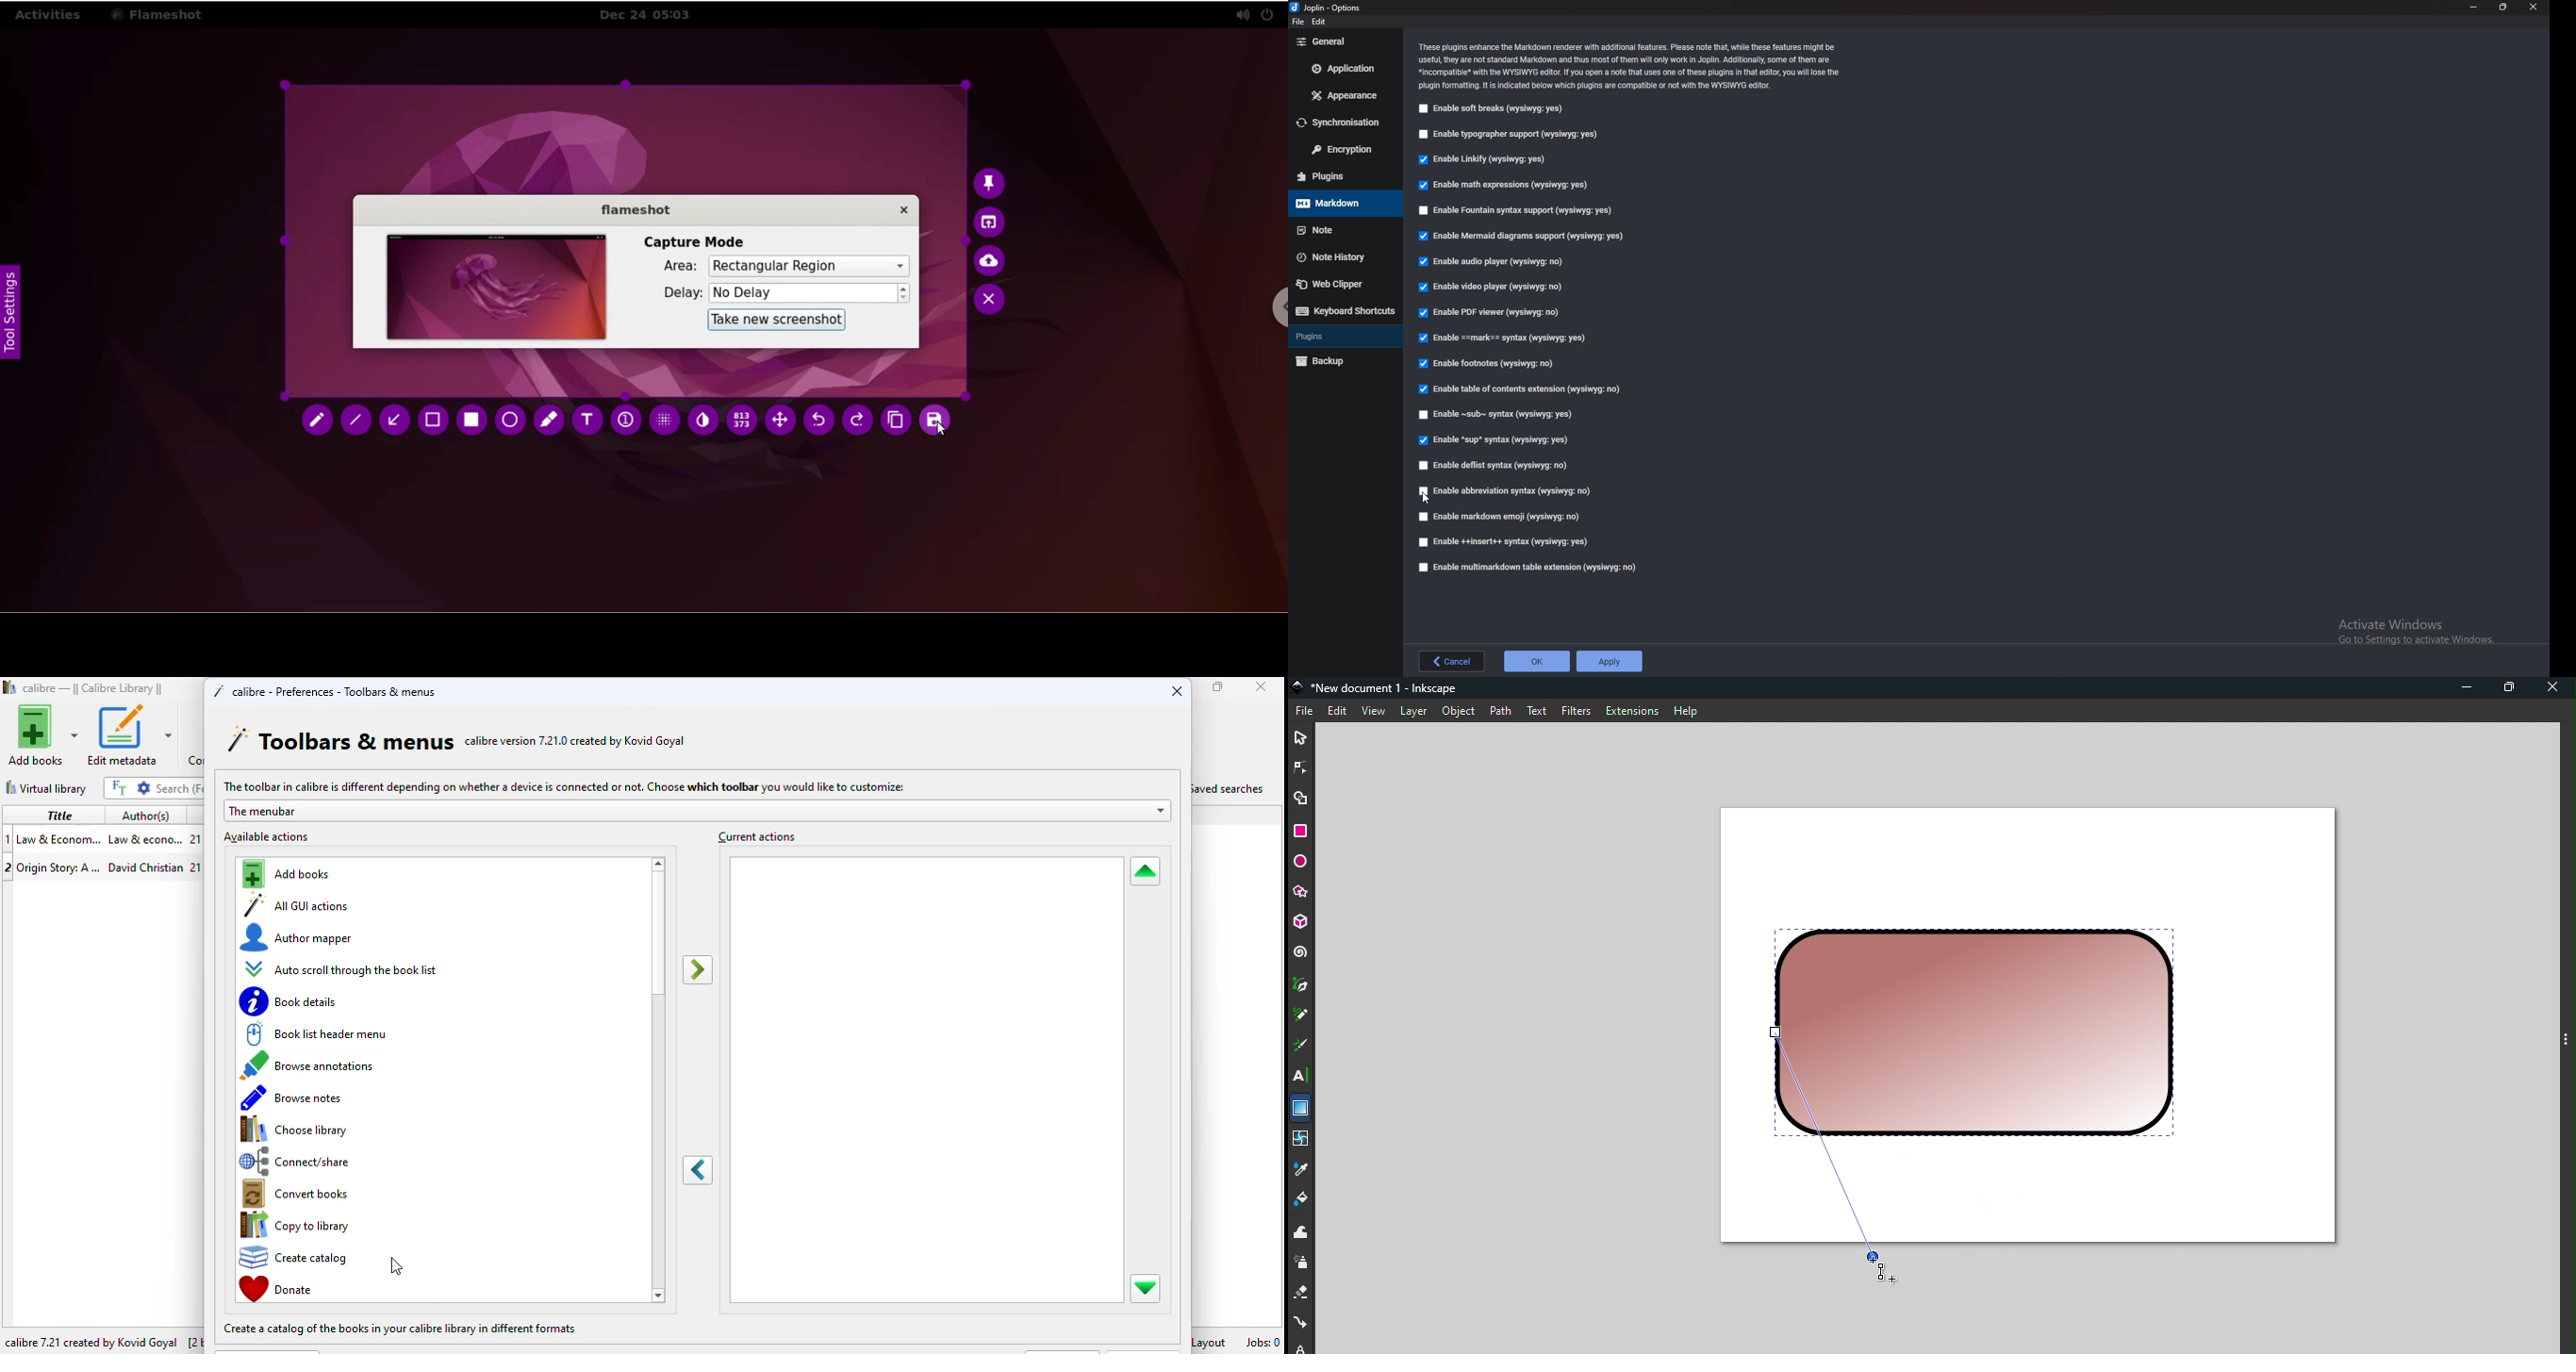 The width and height of the screenshot is (2576, 1372). I want to click on Dropper tool, so click(1302, 1170).